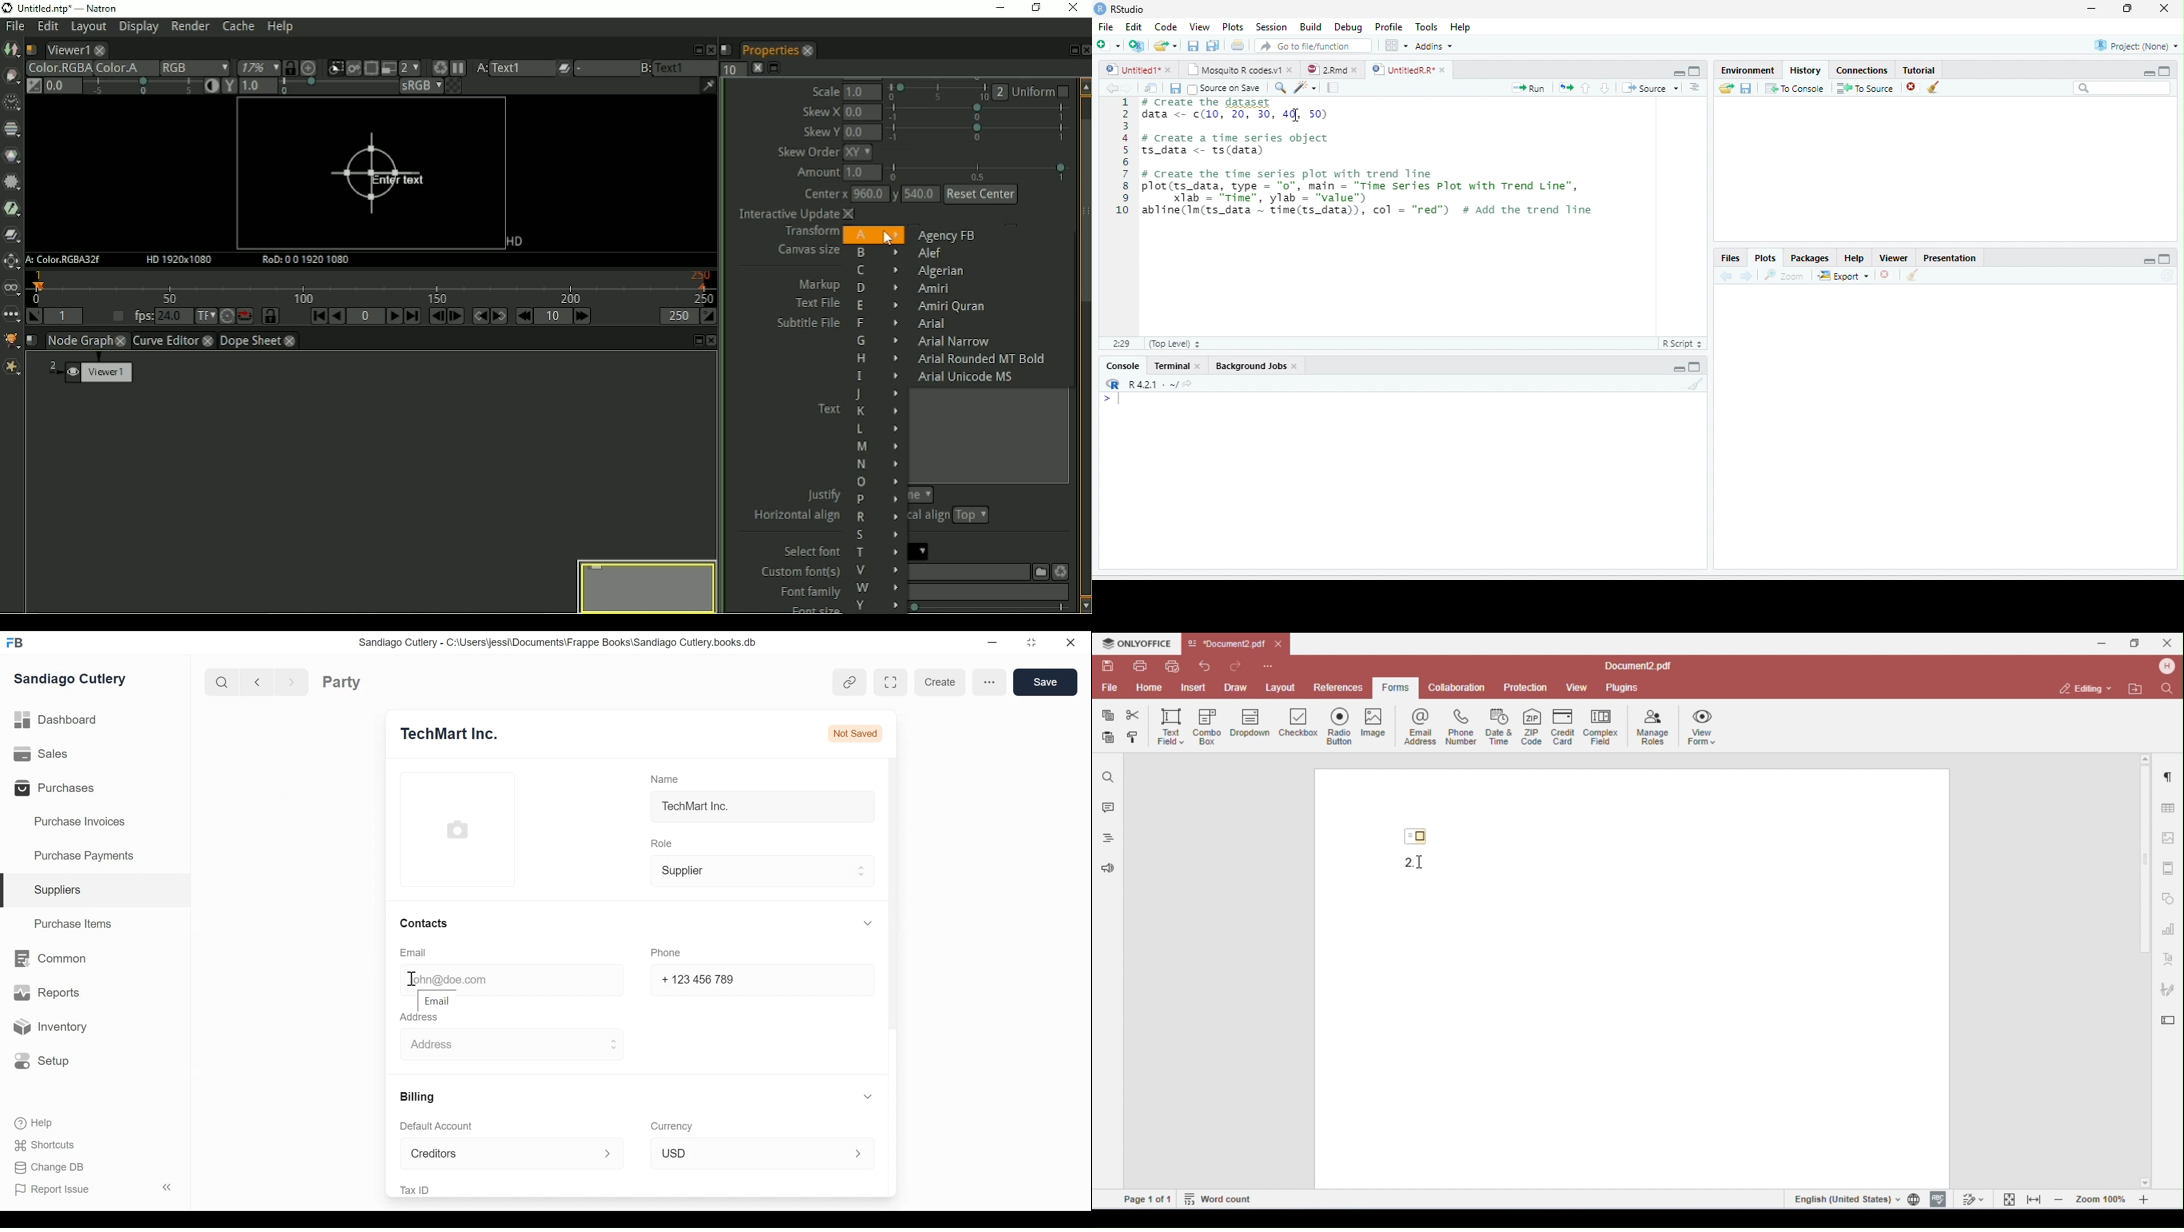 The image size is (2184, 1232). Describe the element at coordinates (1110, 88) in the screenshot. I see `Go back to previous source location` at that location.